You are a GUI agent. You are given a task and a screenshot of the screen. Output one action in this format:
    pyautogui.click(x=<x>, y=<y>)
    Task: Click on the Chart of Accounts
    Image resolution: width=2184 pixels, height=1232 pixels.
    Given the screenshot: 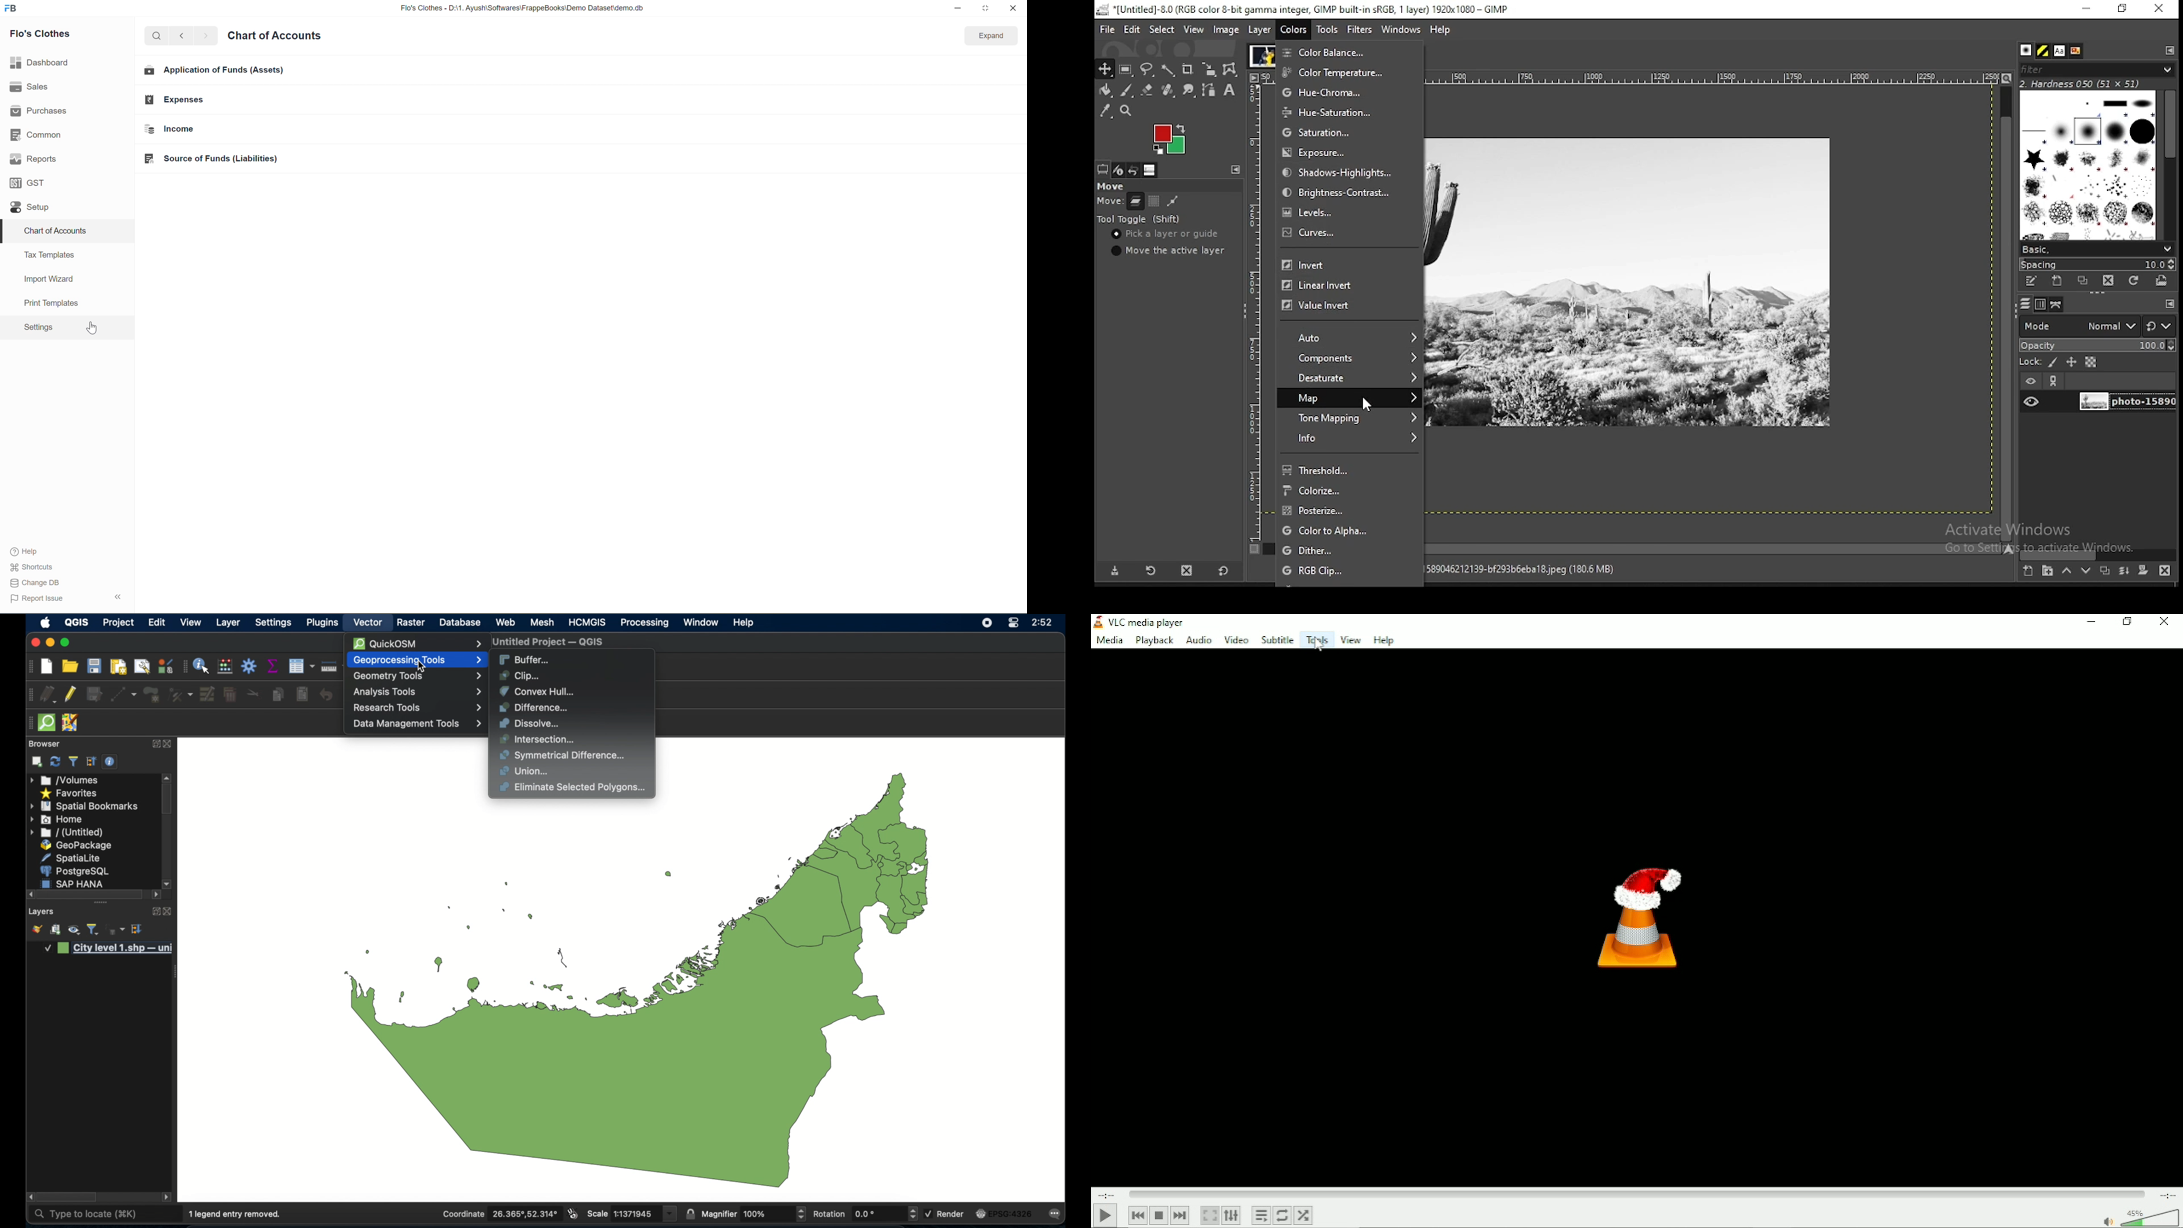 What is the action you would take?
    pyautogui.click(x=55, y=231)
    